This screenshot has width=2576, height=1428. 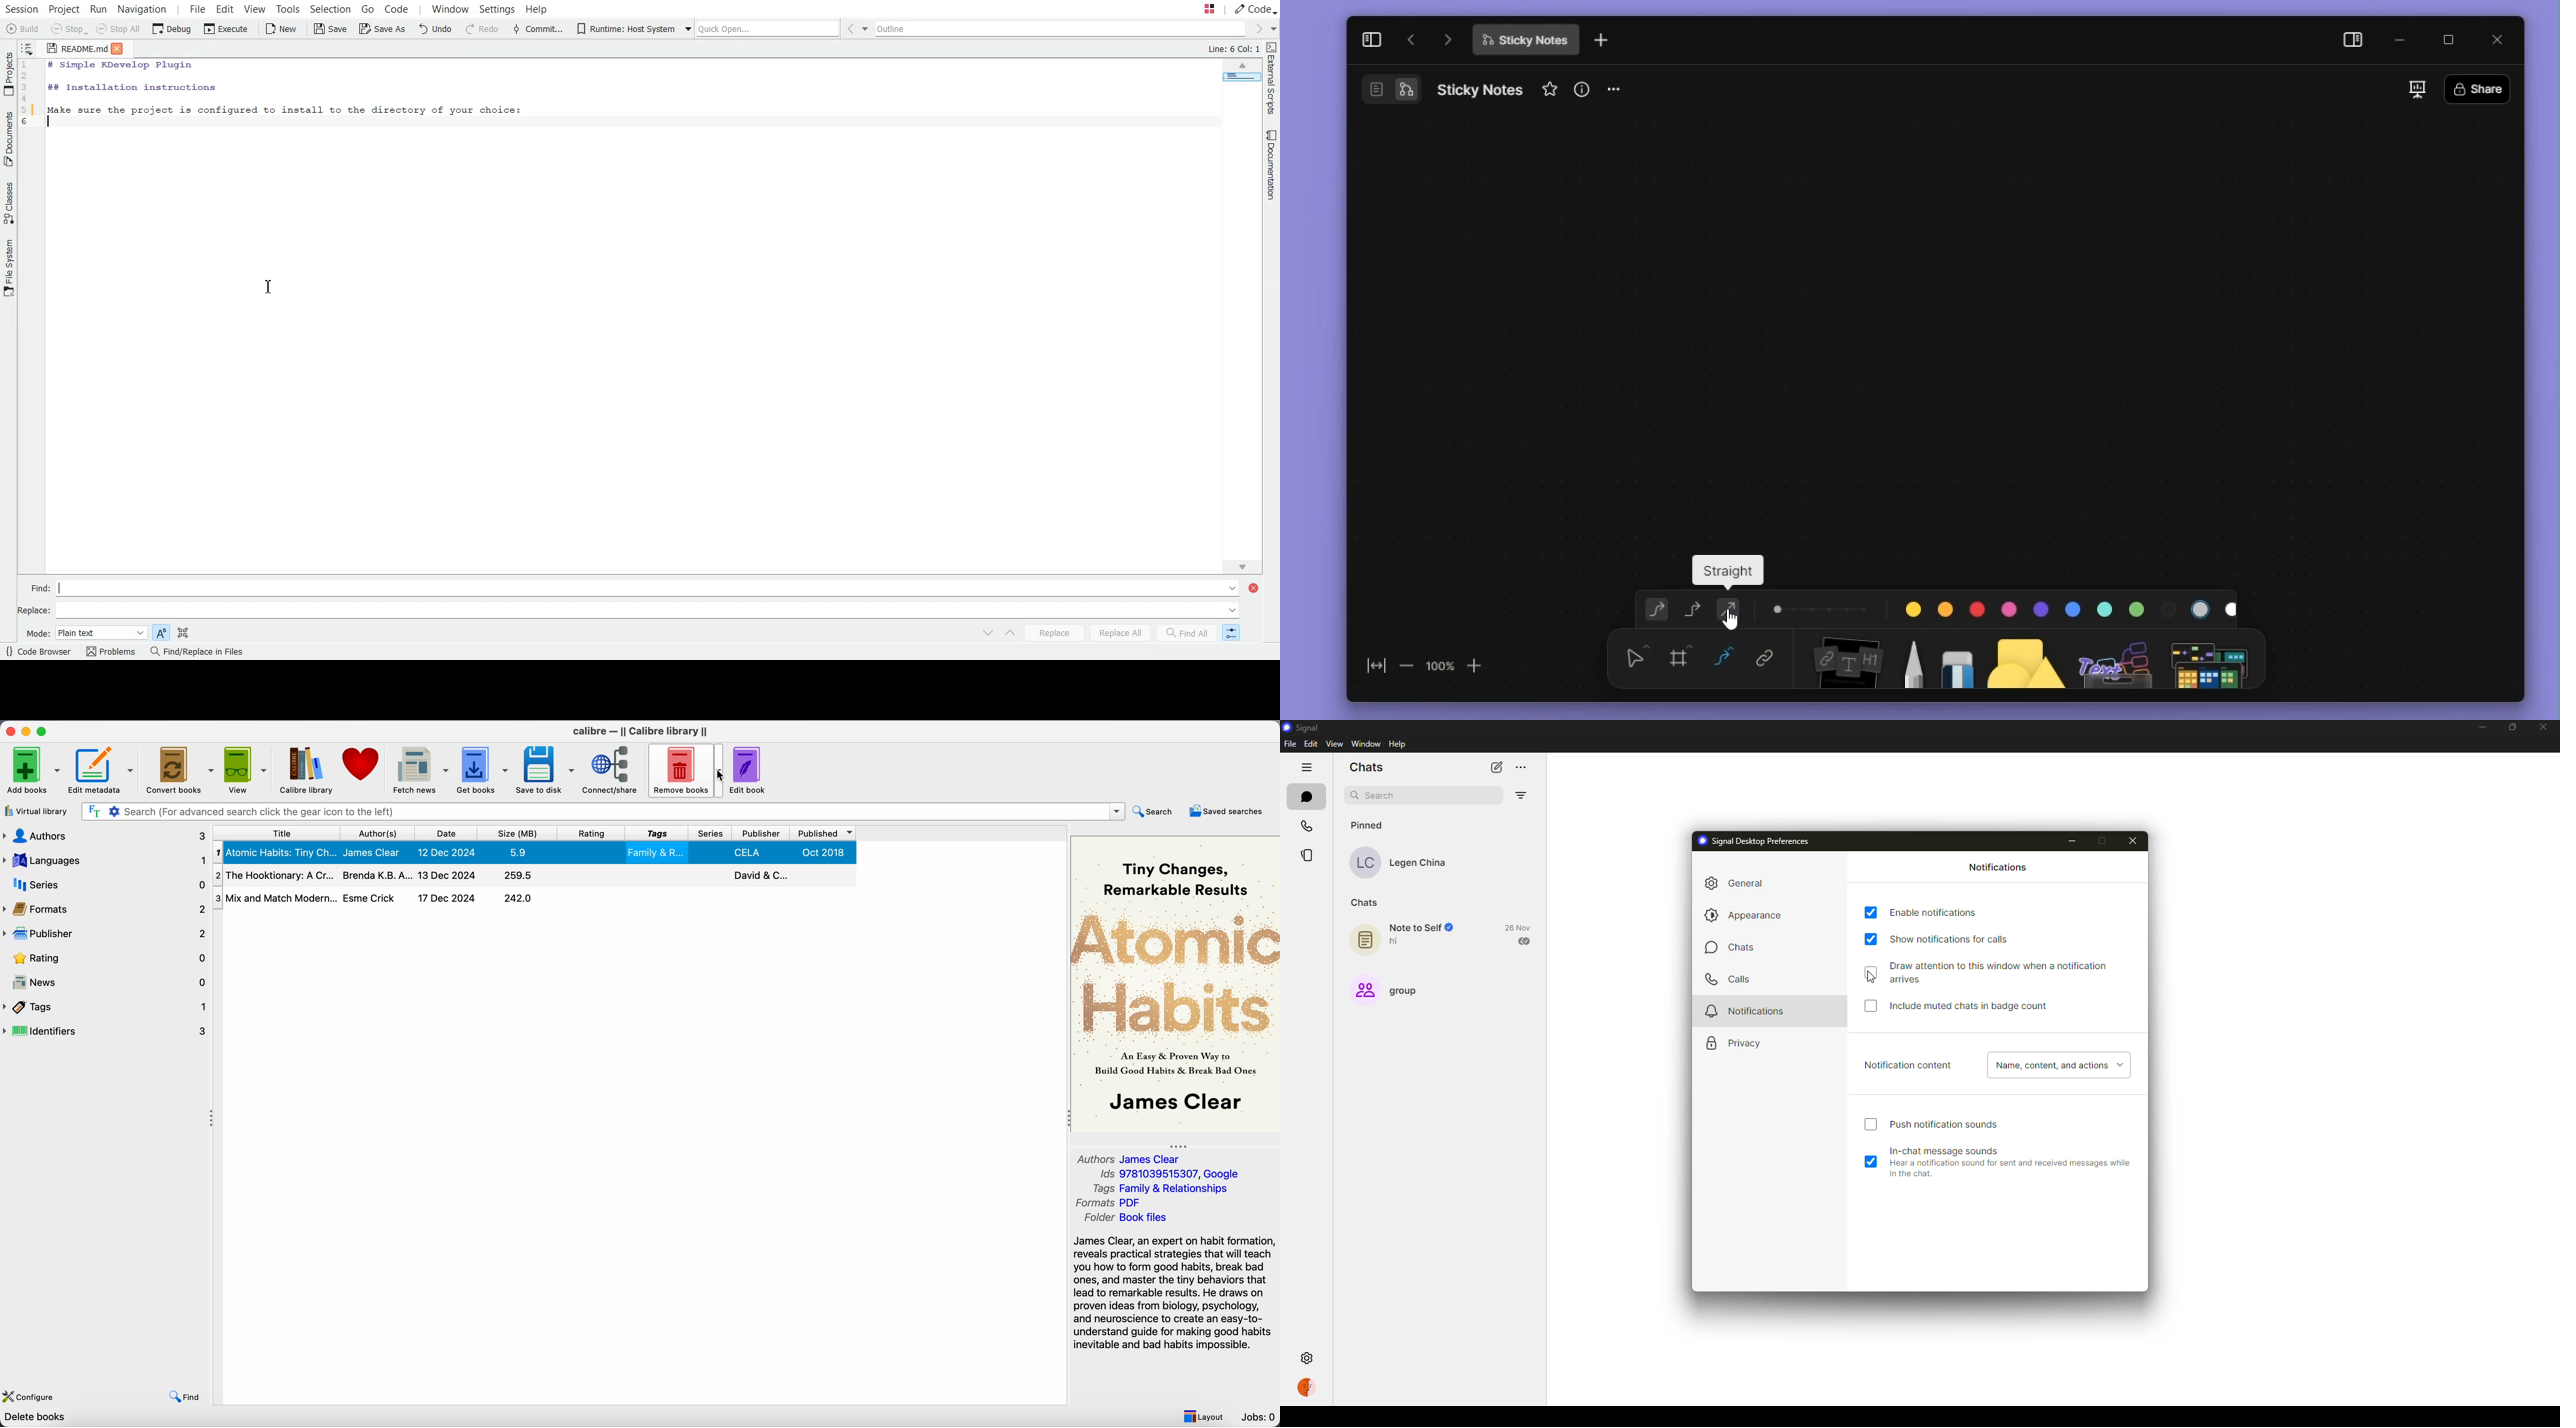 I want to click on collapse sidebar, so click(x=1371, y=39).